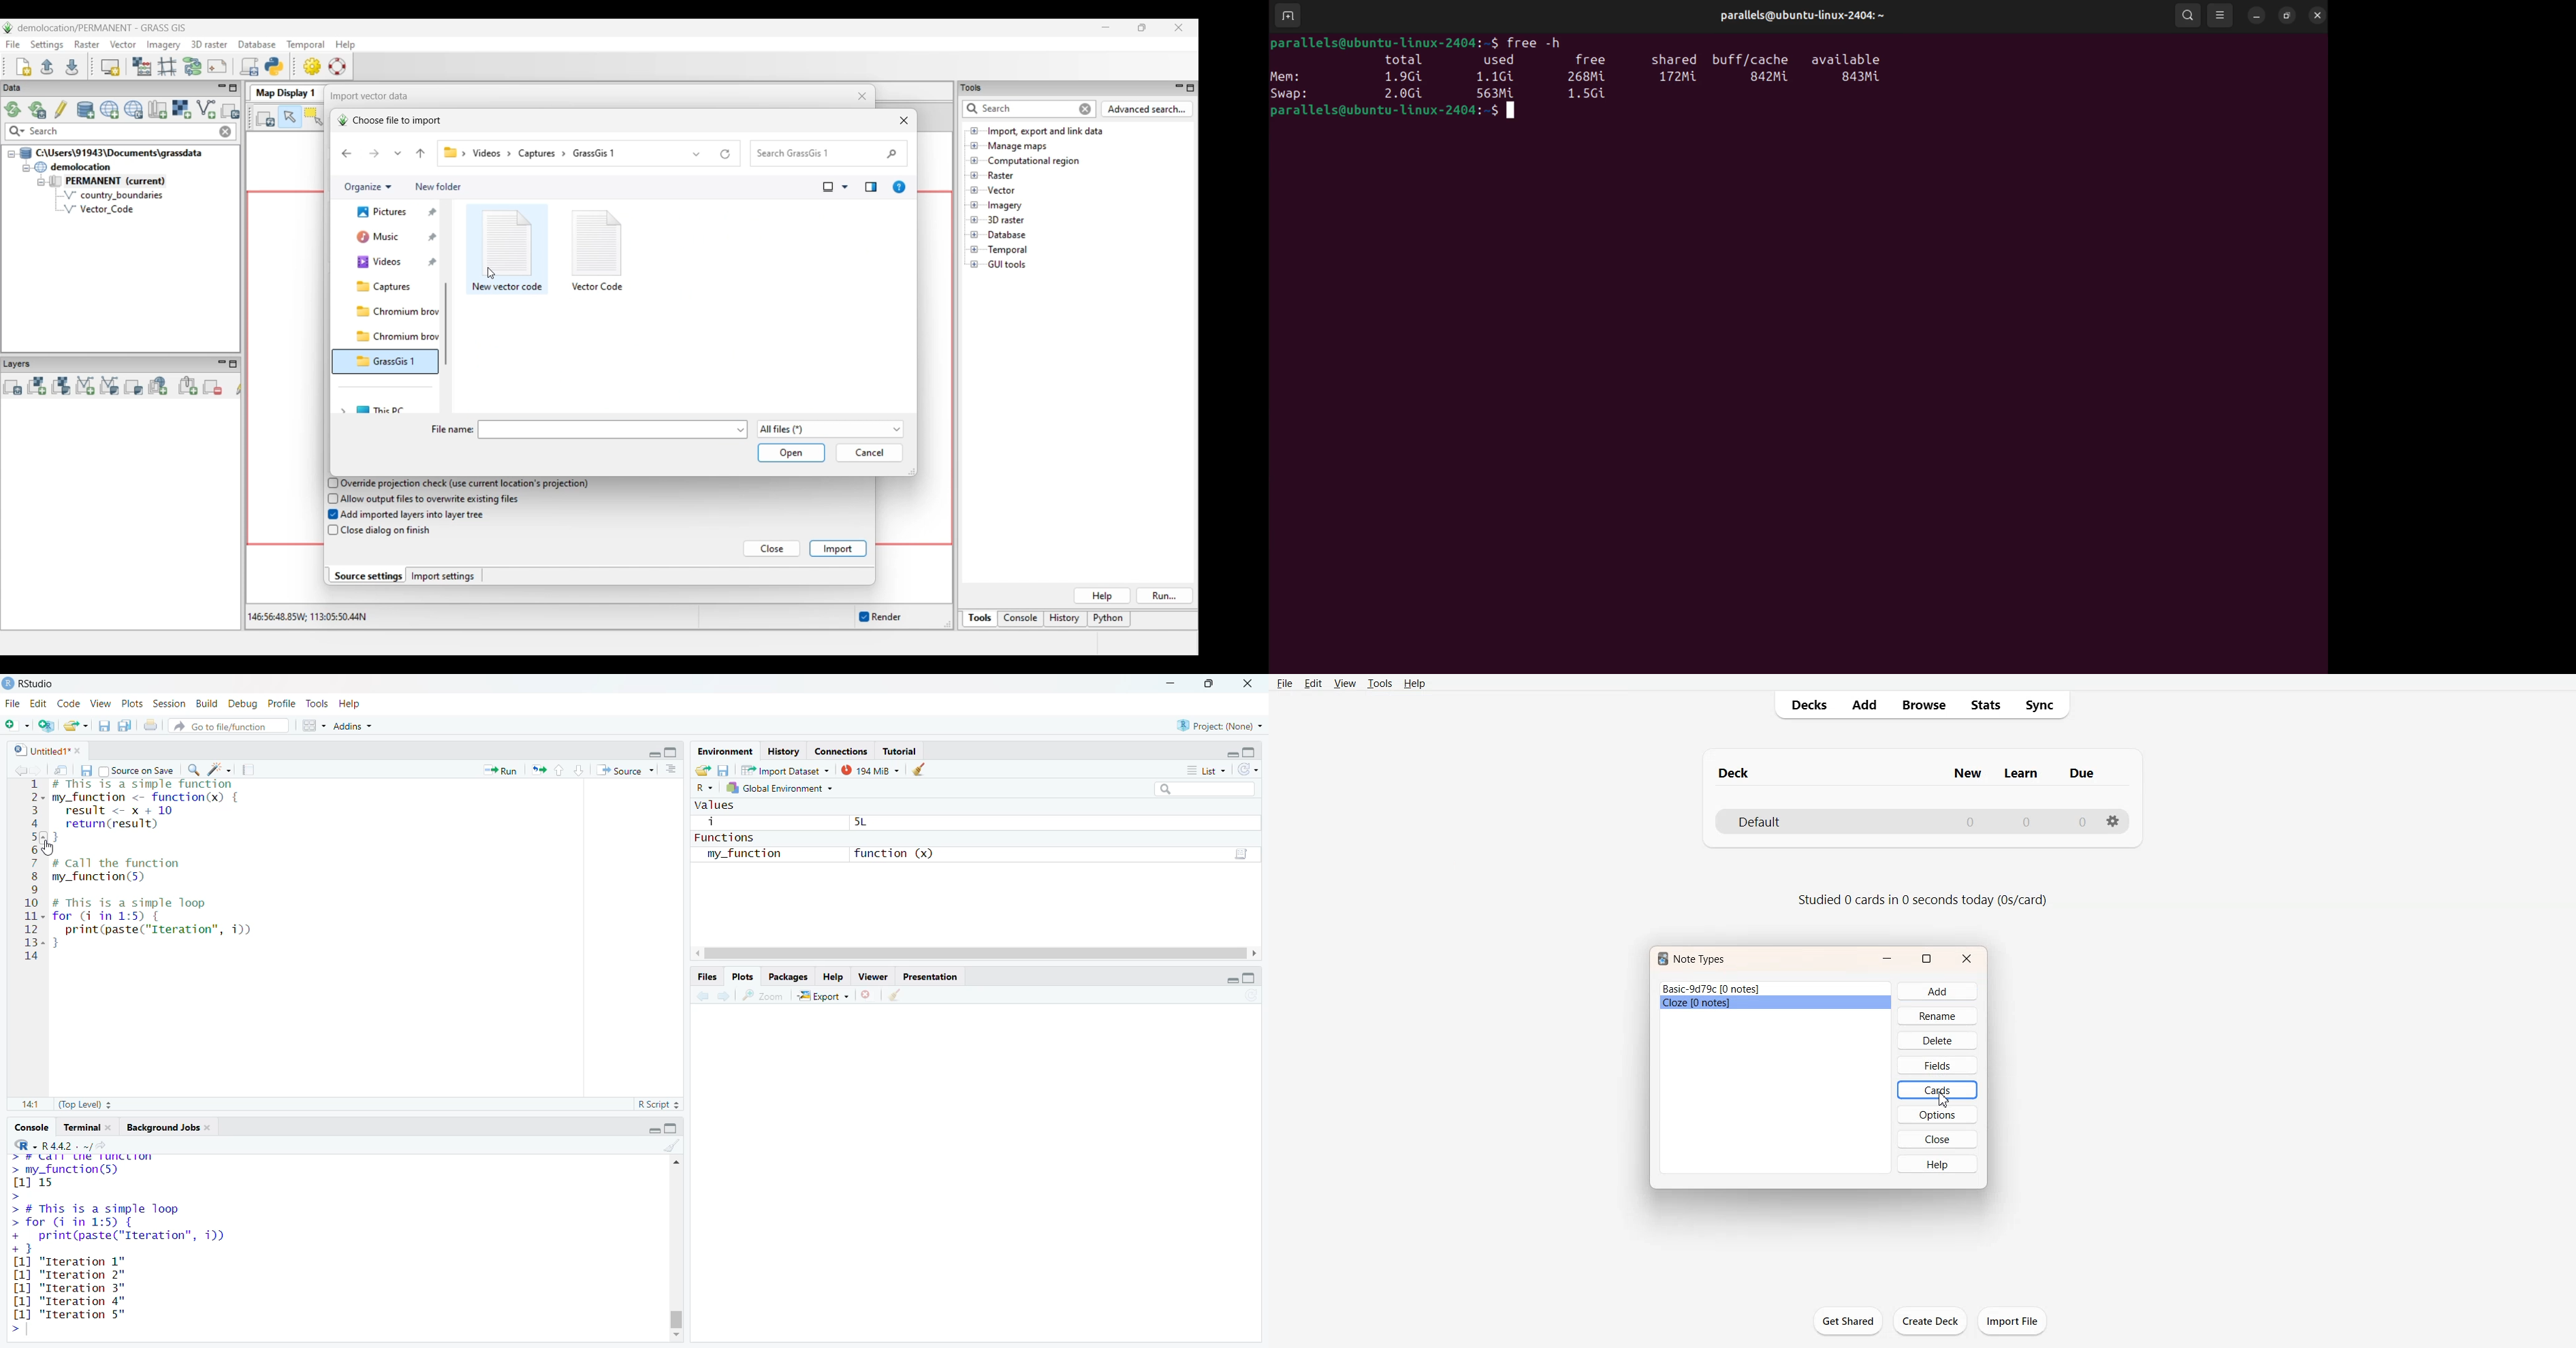 The height and width of the screenshot is (1372, 2576). I want to click on connections, so click(840, 749).